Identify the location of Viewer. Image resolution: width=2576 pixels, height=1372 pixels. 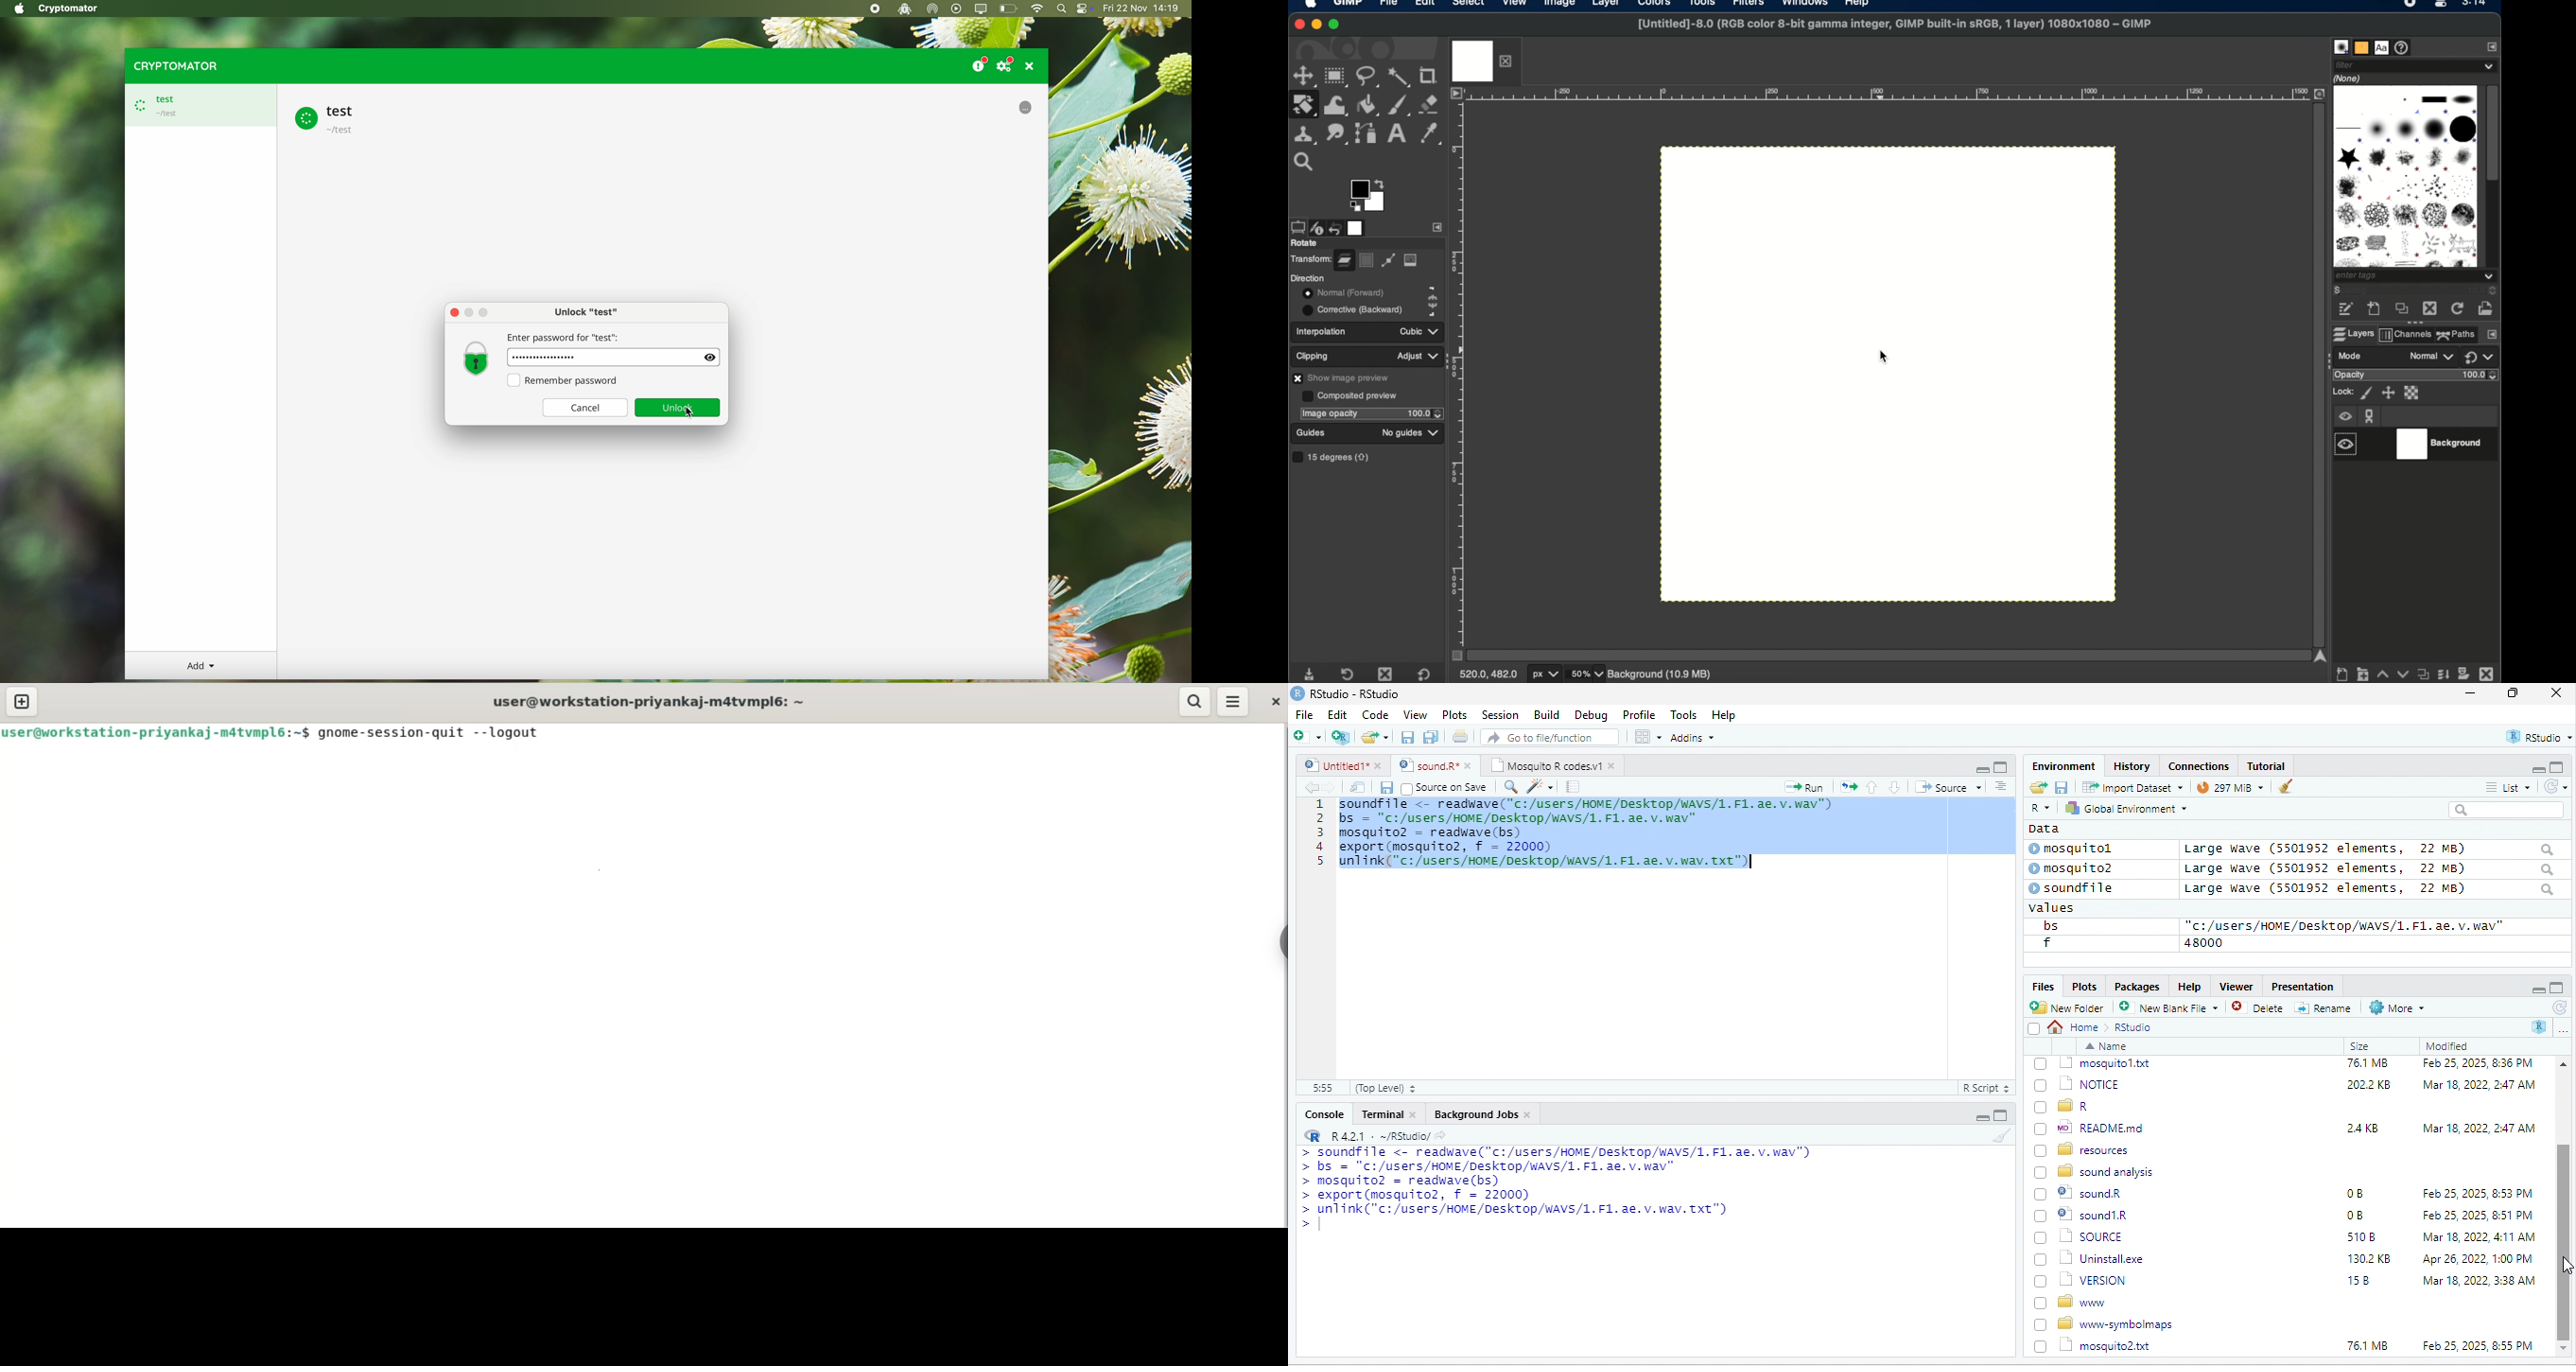
(2234, 987).